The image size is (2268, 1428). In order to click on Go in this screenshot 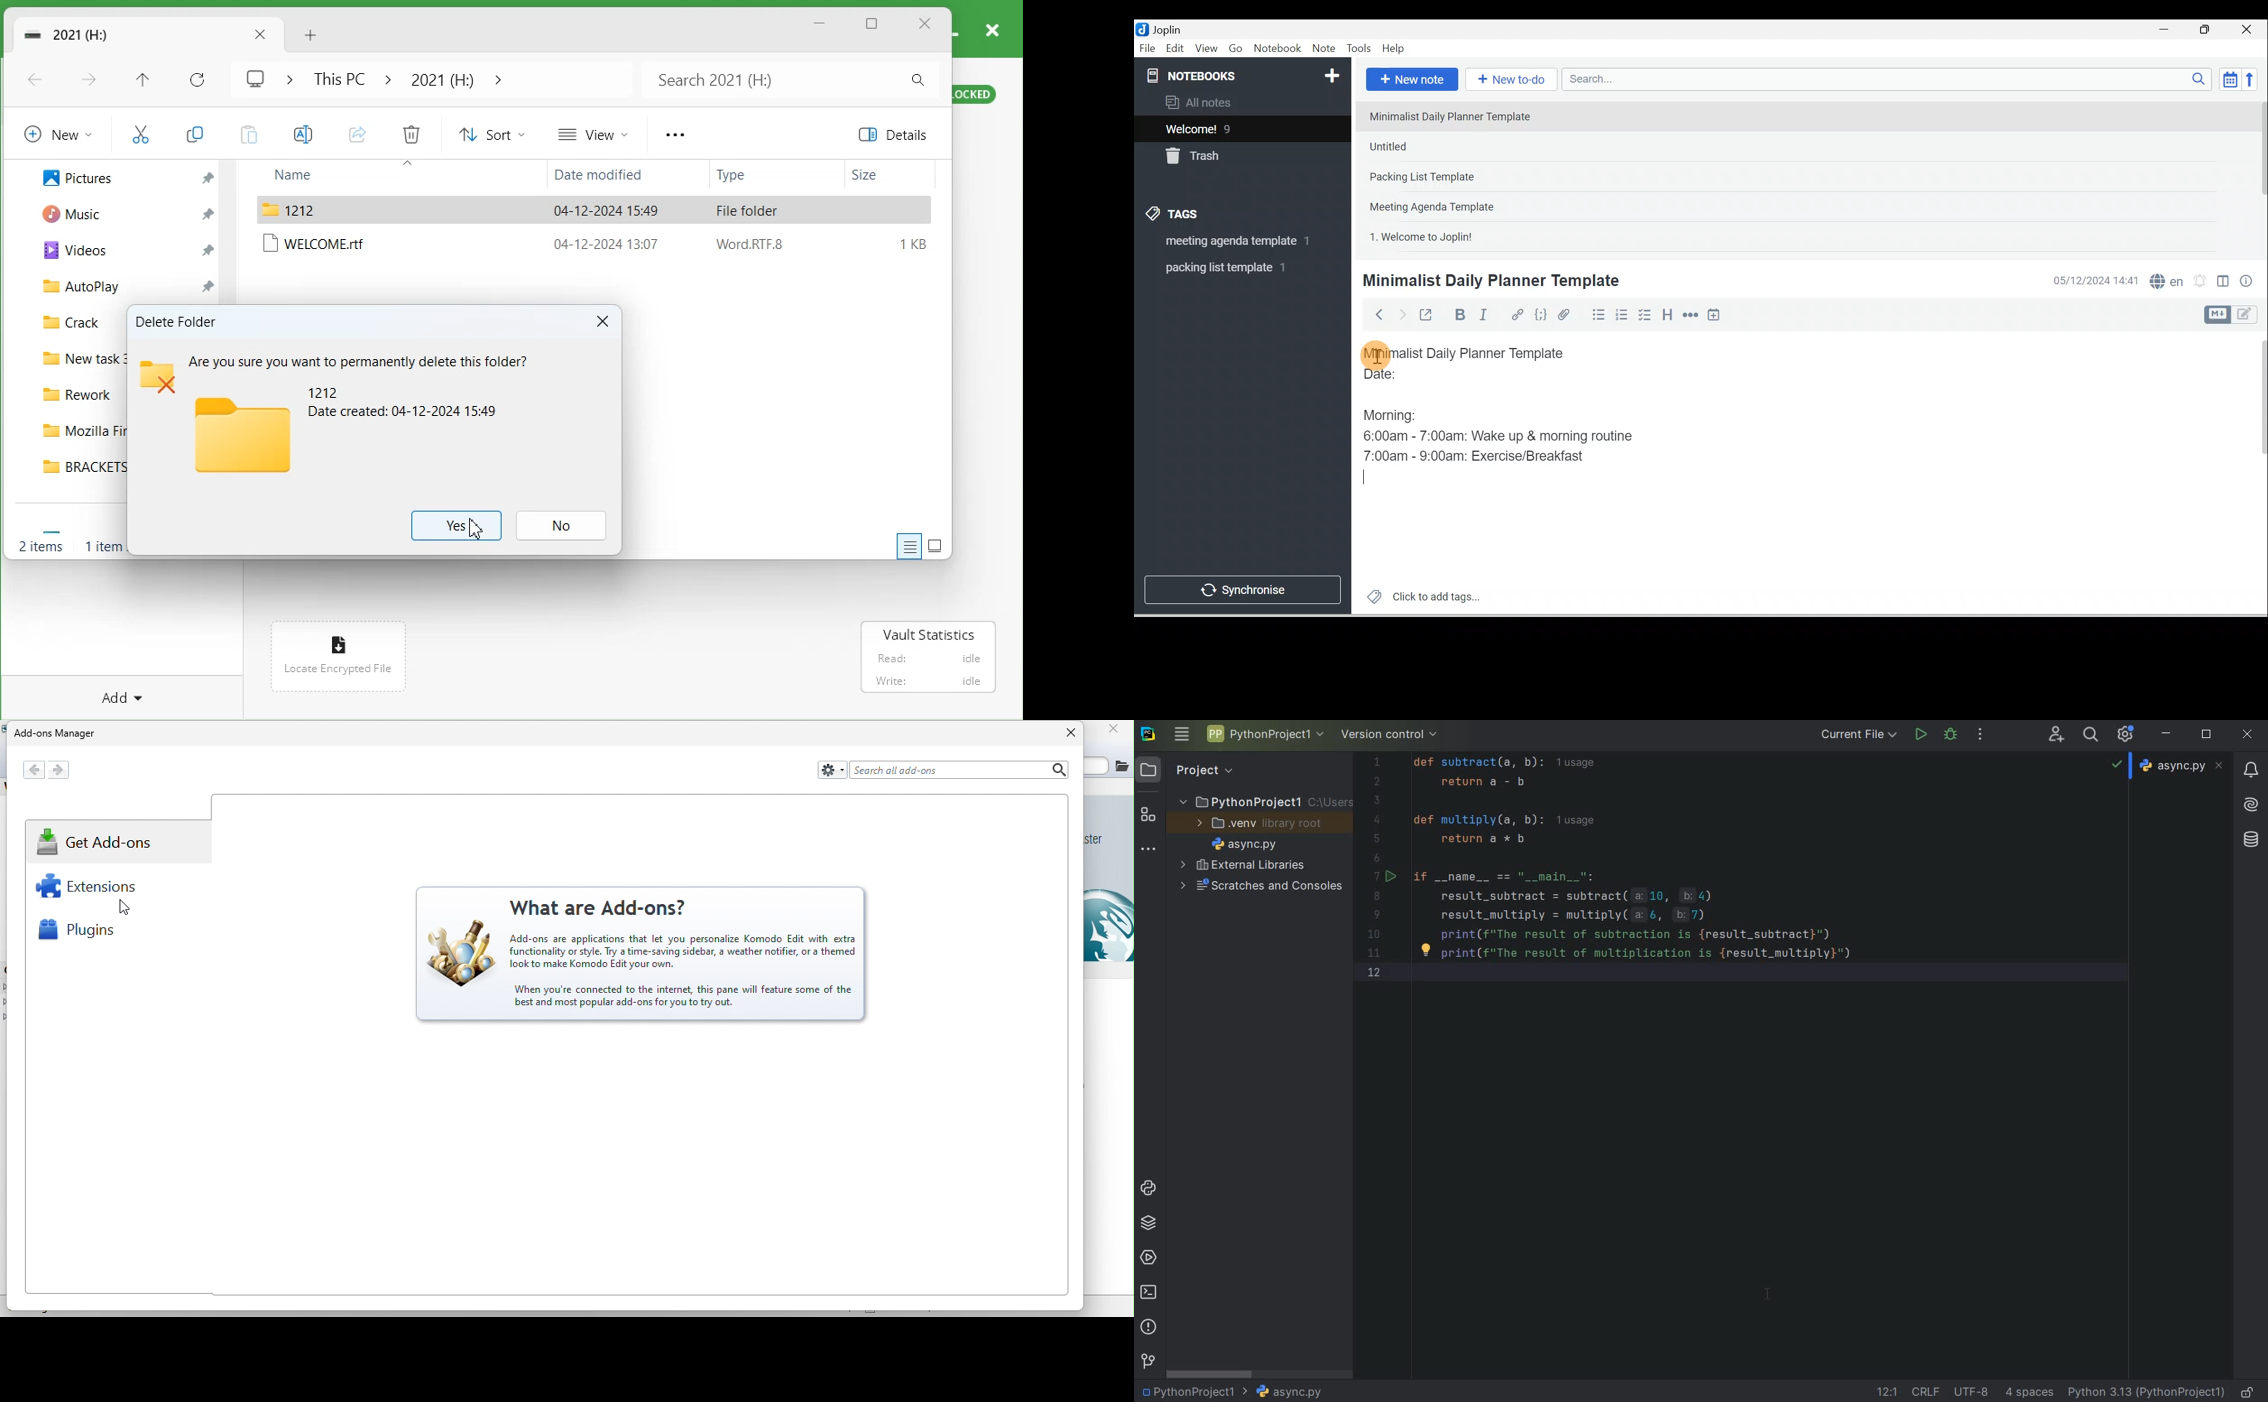, I will do `click(1237, 49)`.